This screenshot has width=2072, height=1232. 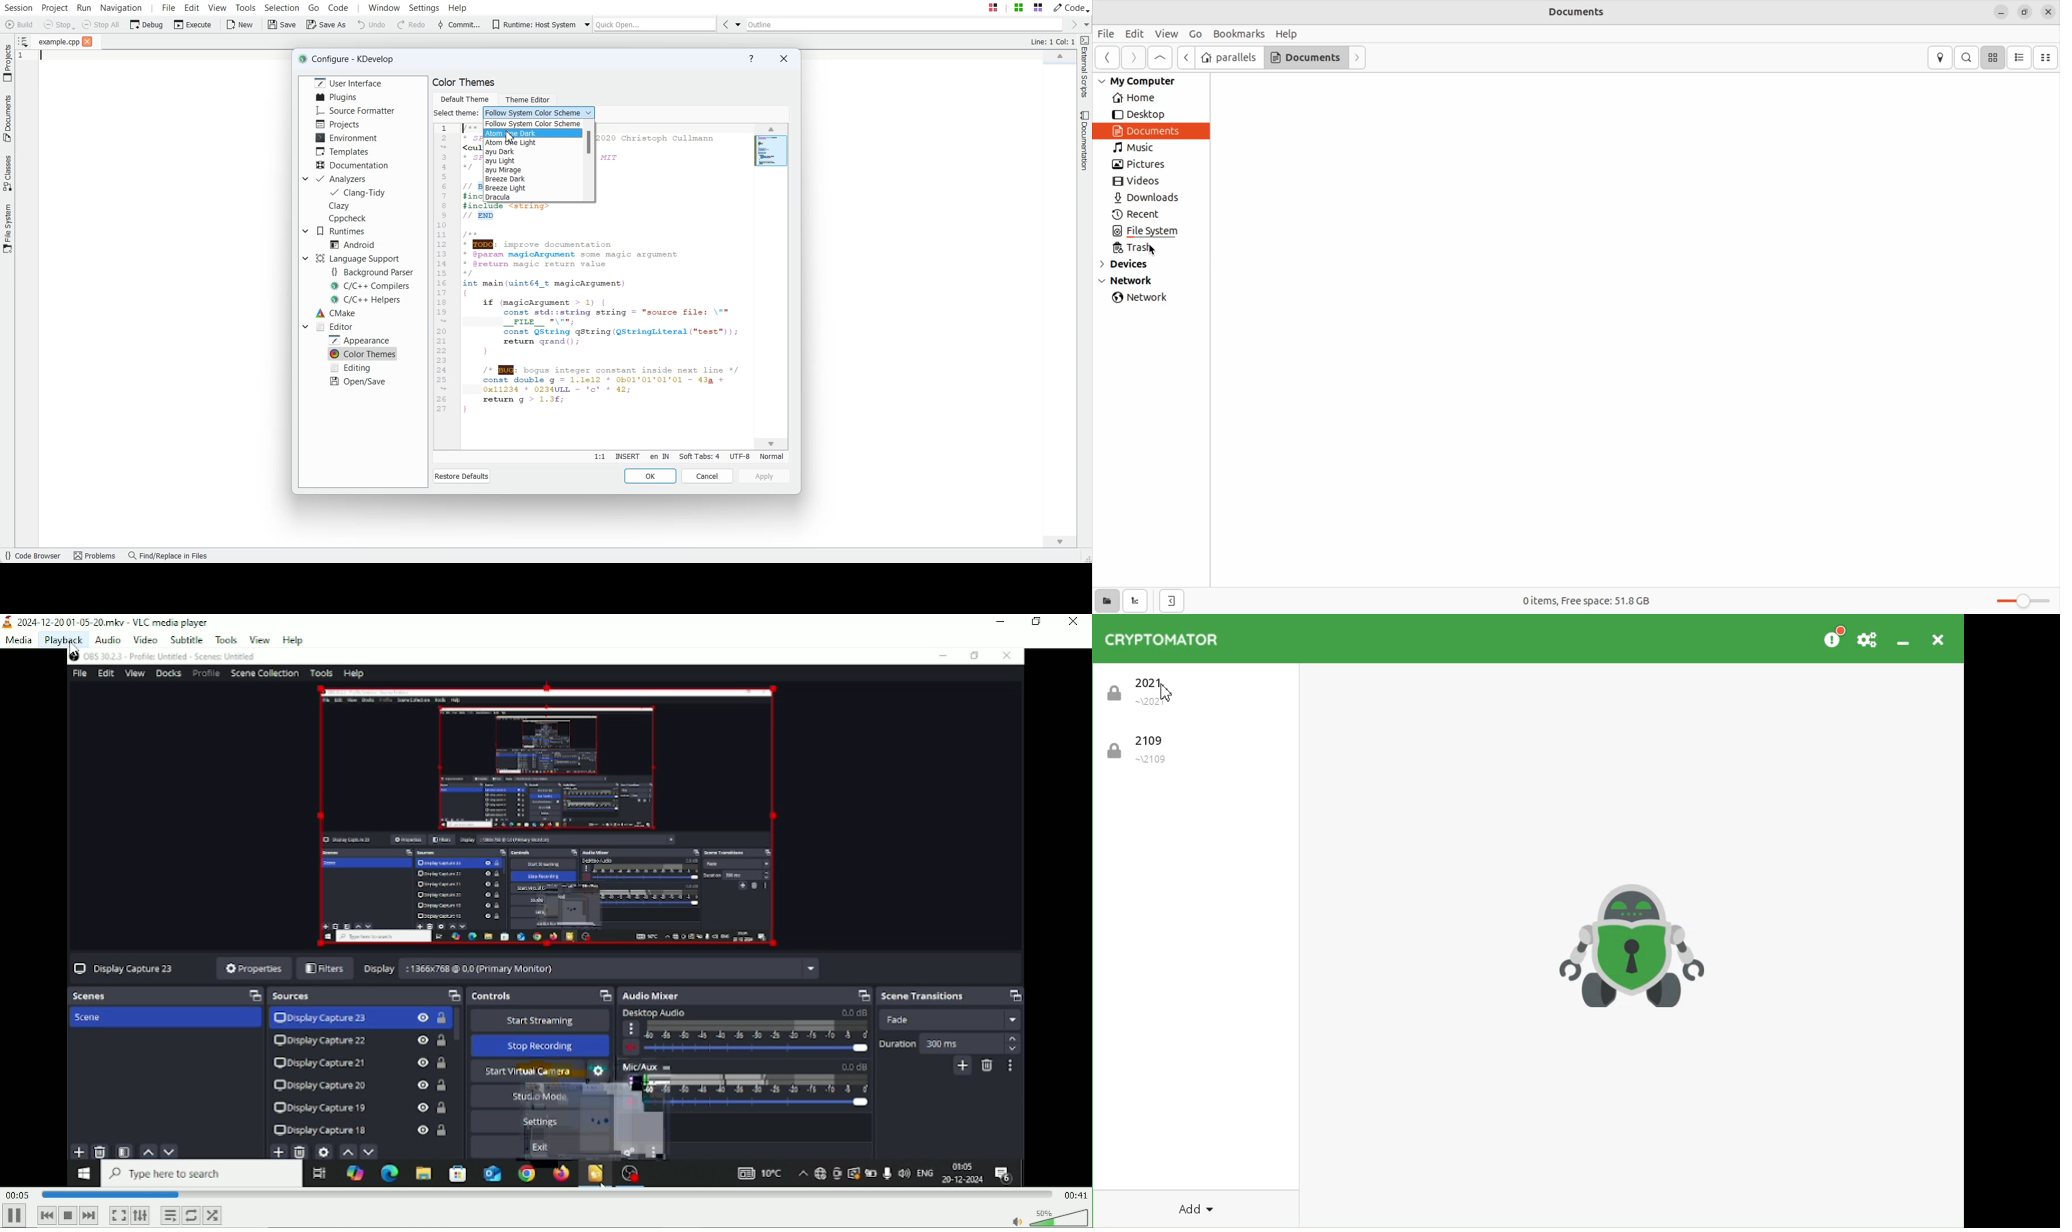 I want to click on OK, so click(x=651, y=476).